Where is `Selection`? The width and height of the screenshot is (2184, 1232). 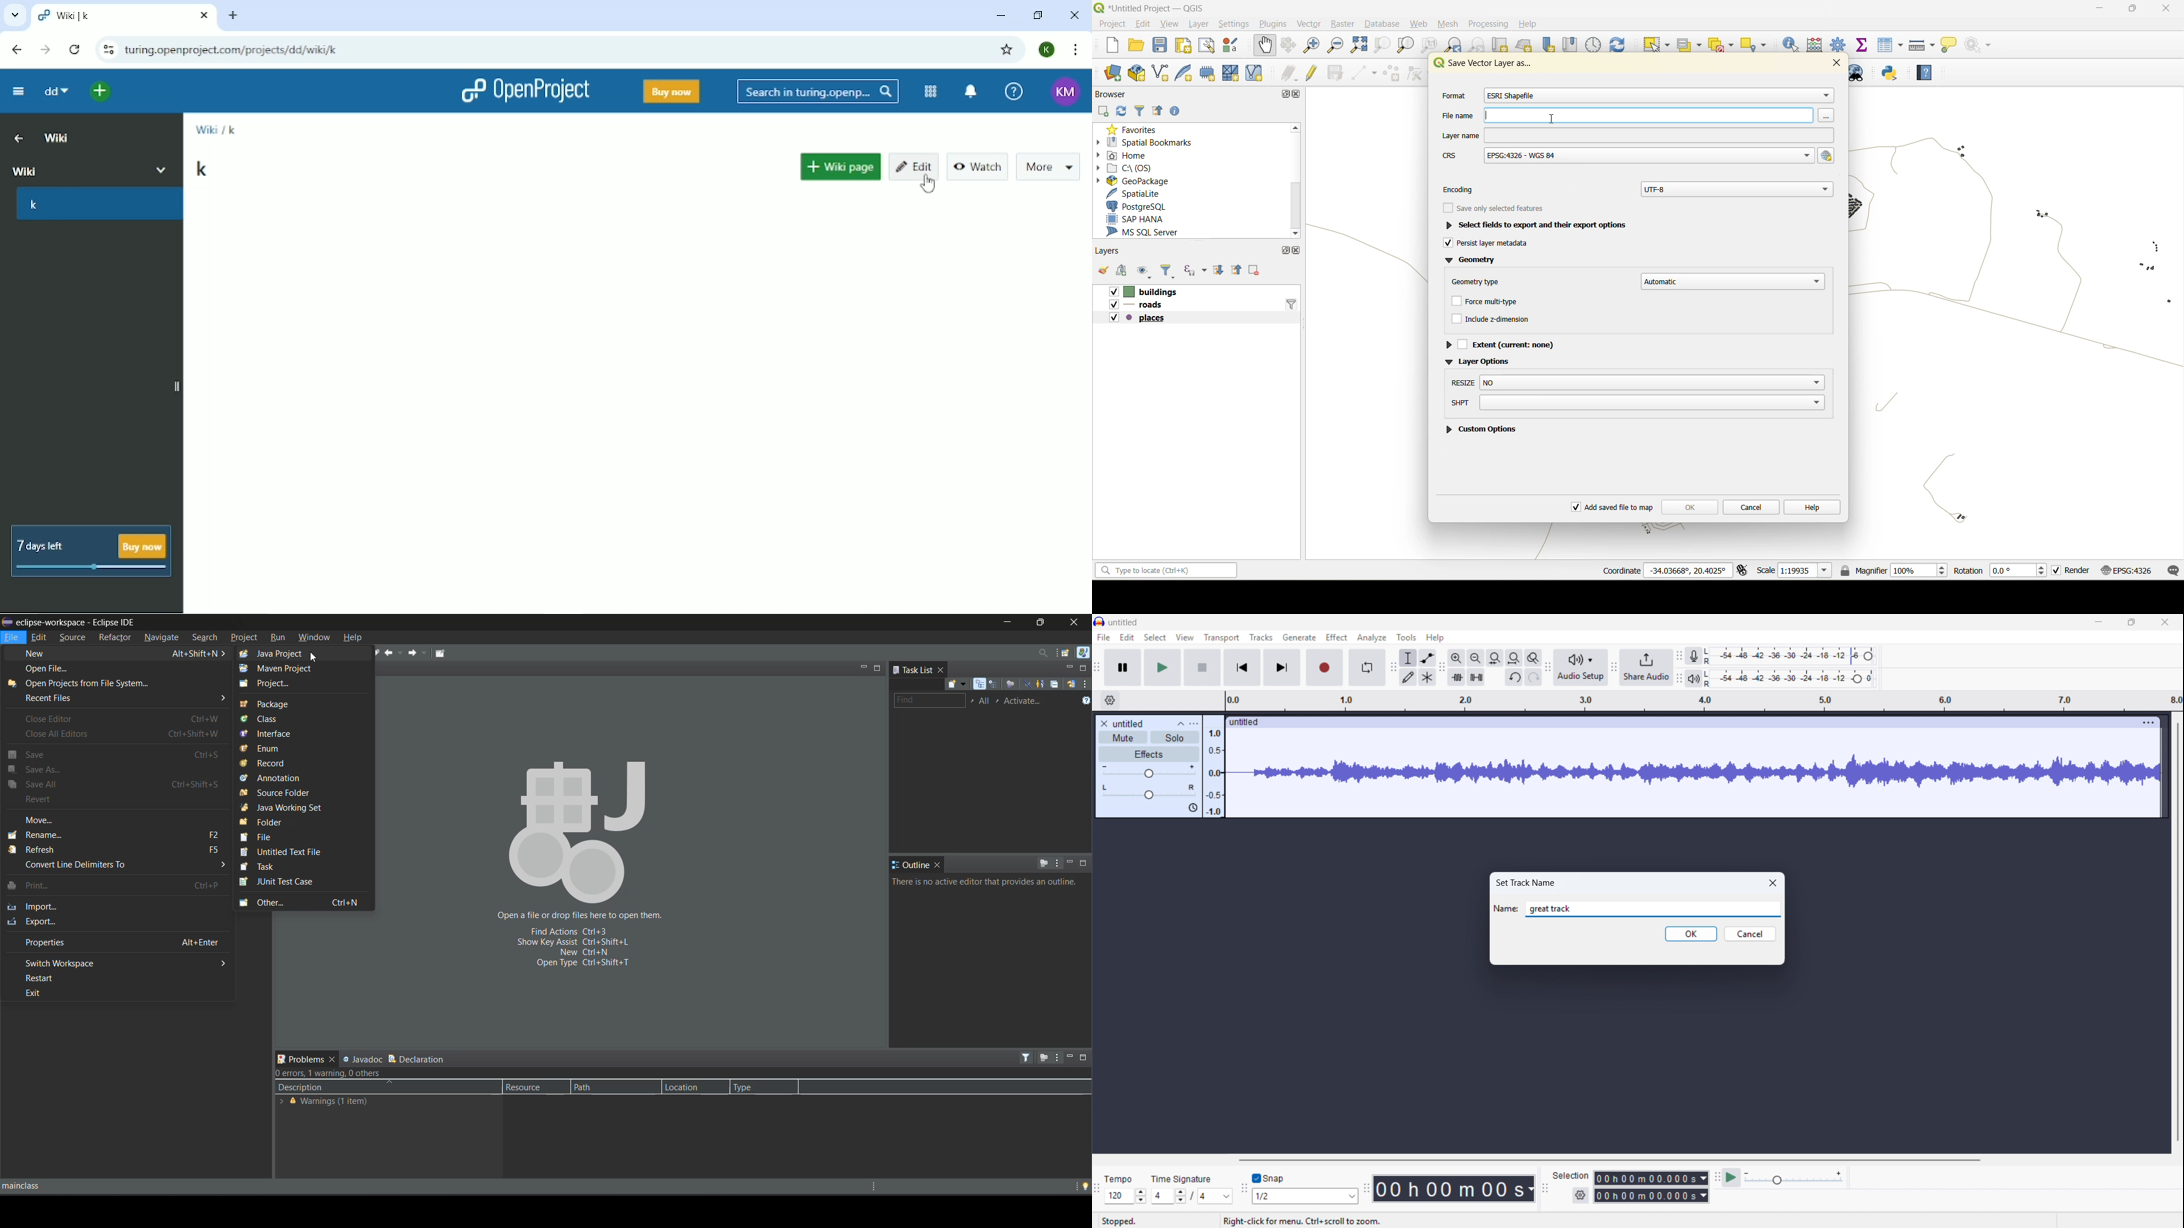
Selection is located at coordinates (1572, 1176).